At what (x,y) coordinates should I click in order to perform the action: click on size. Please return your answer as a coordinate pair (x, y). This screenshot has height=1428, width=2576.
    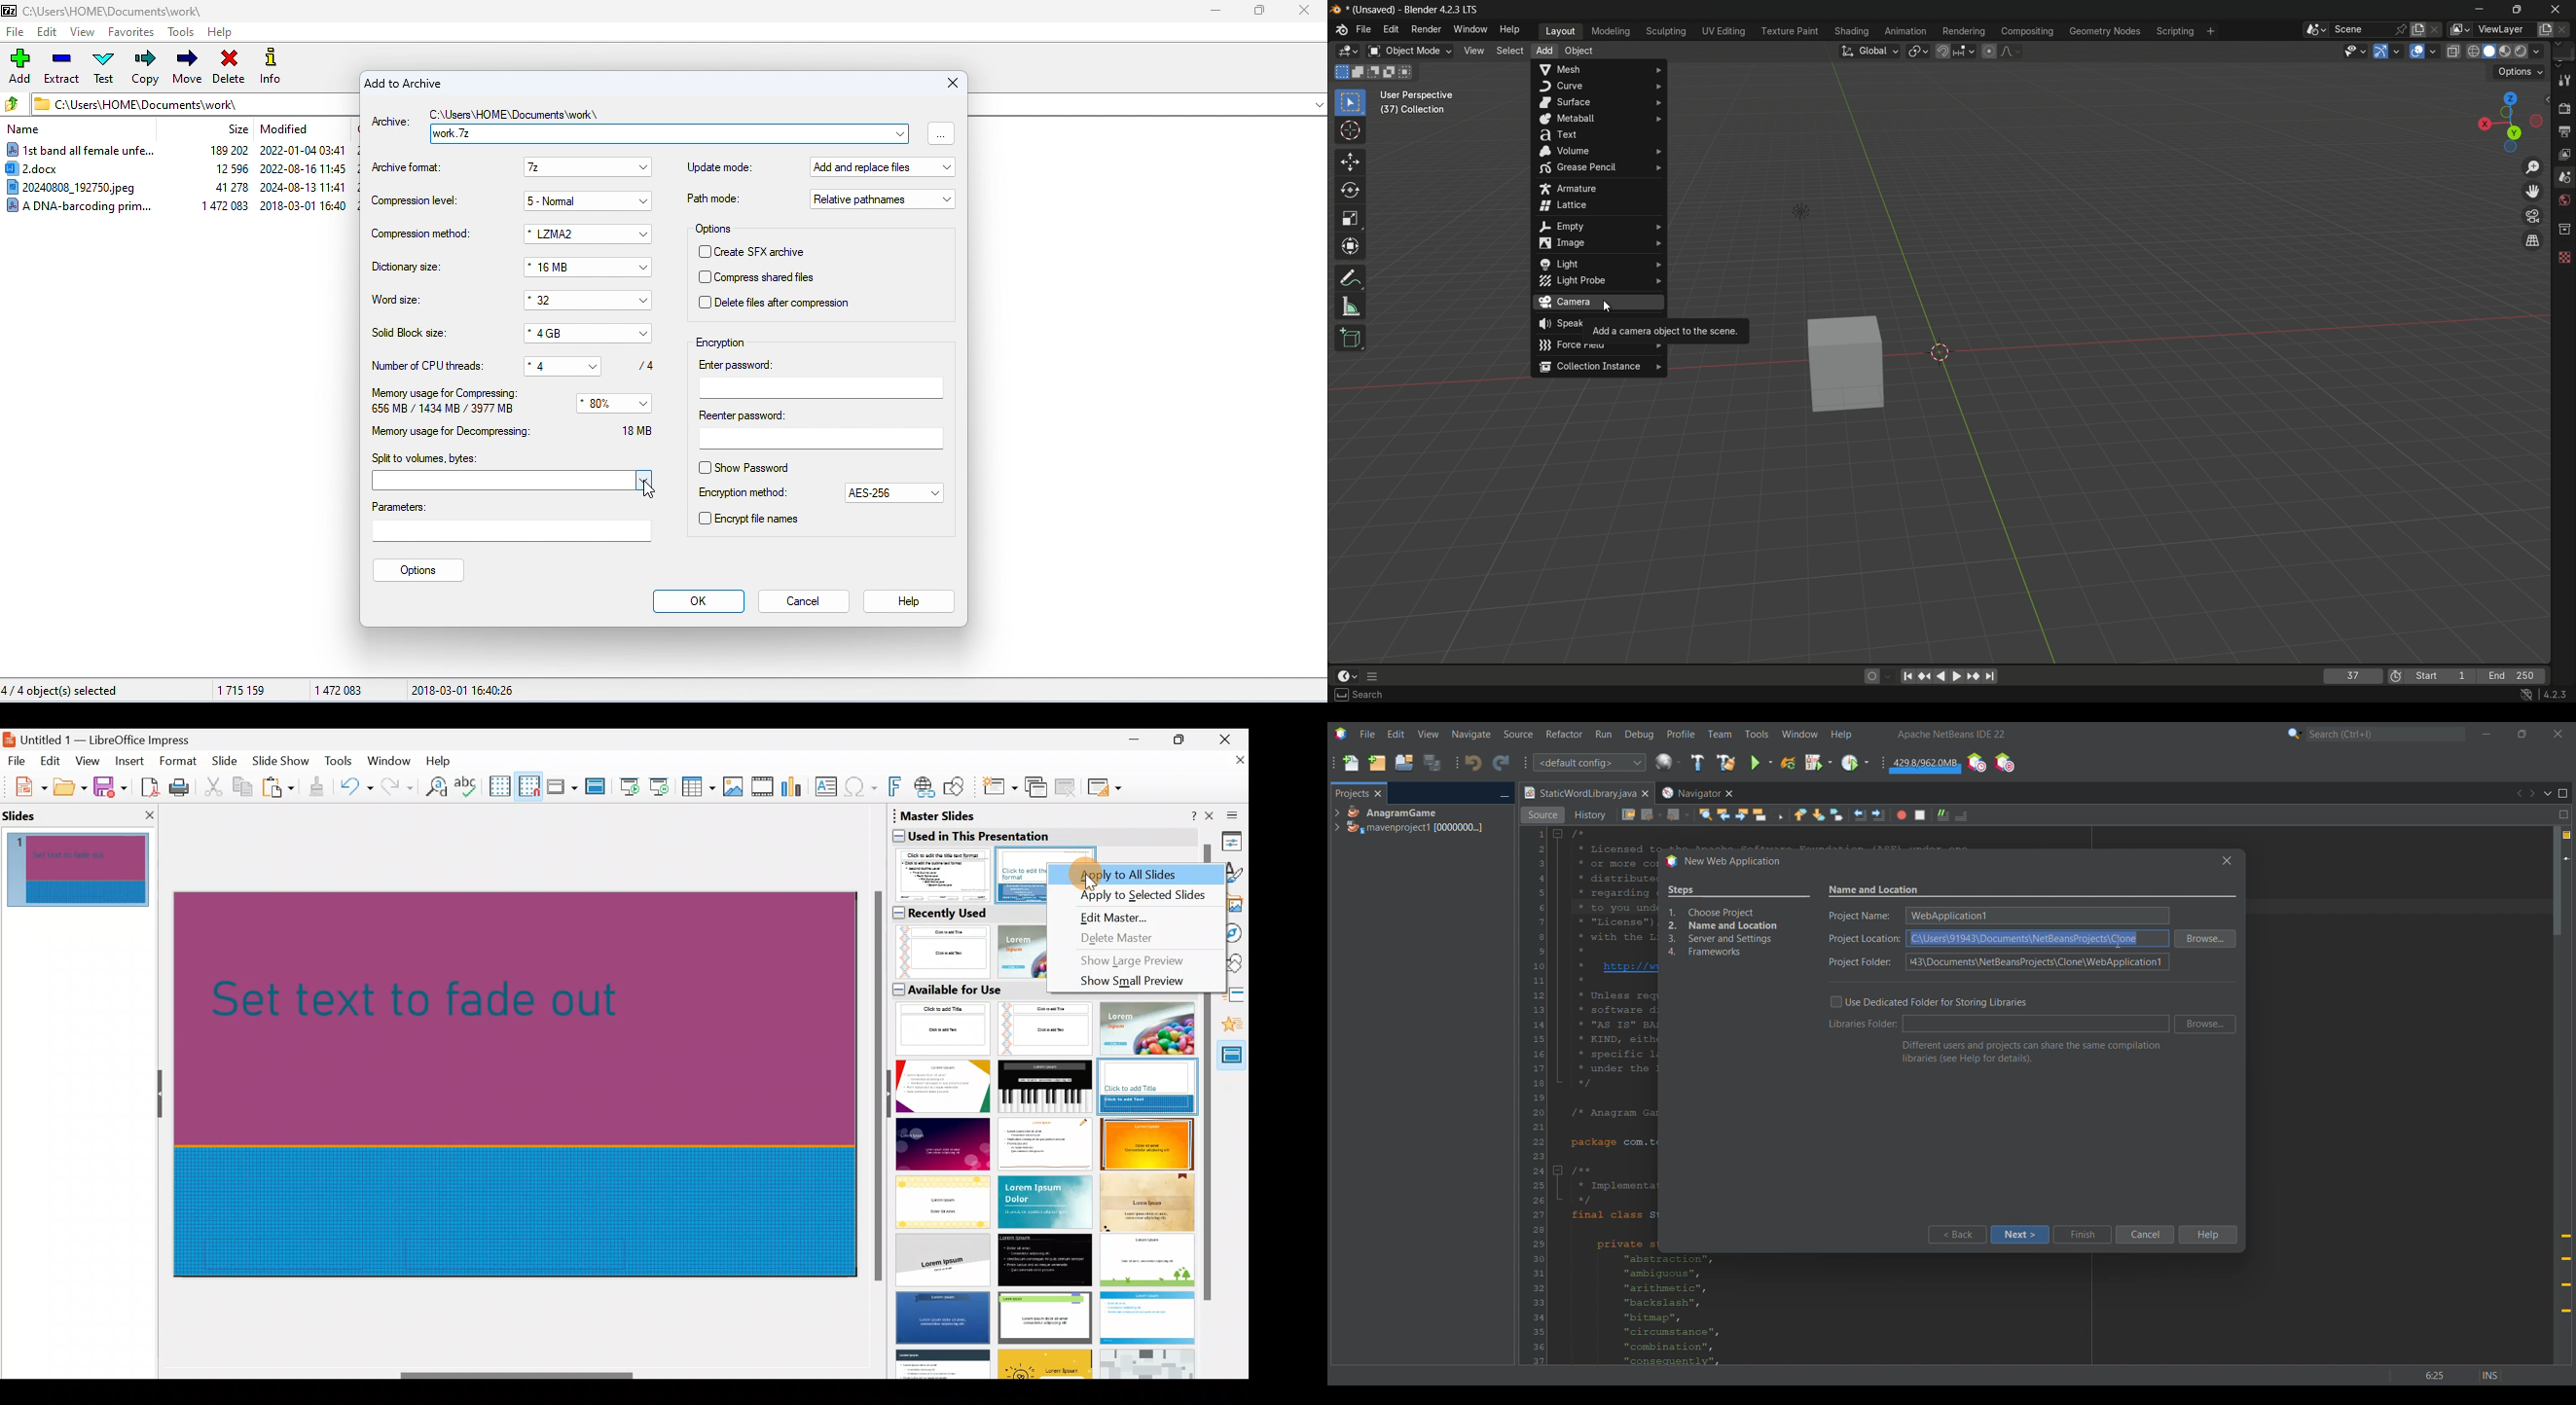
    Looking at the image, I should click on (237, 129).